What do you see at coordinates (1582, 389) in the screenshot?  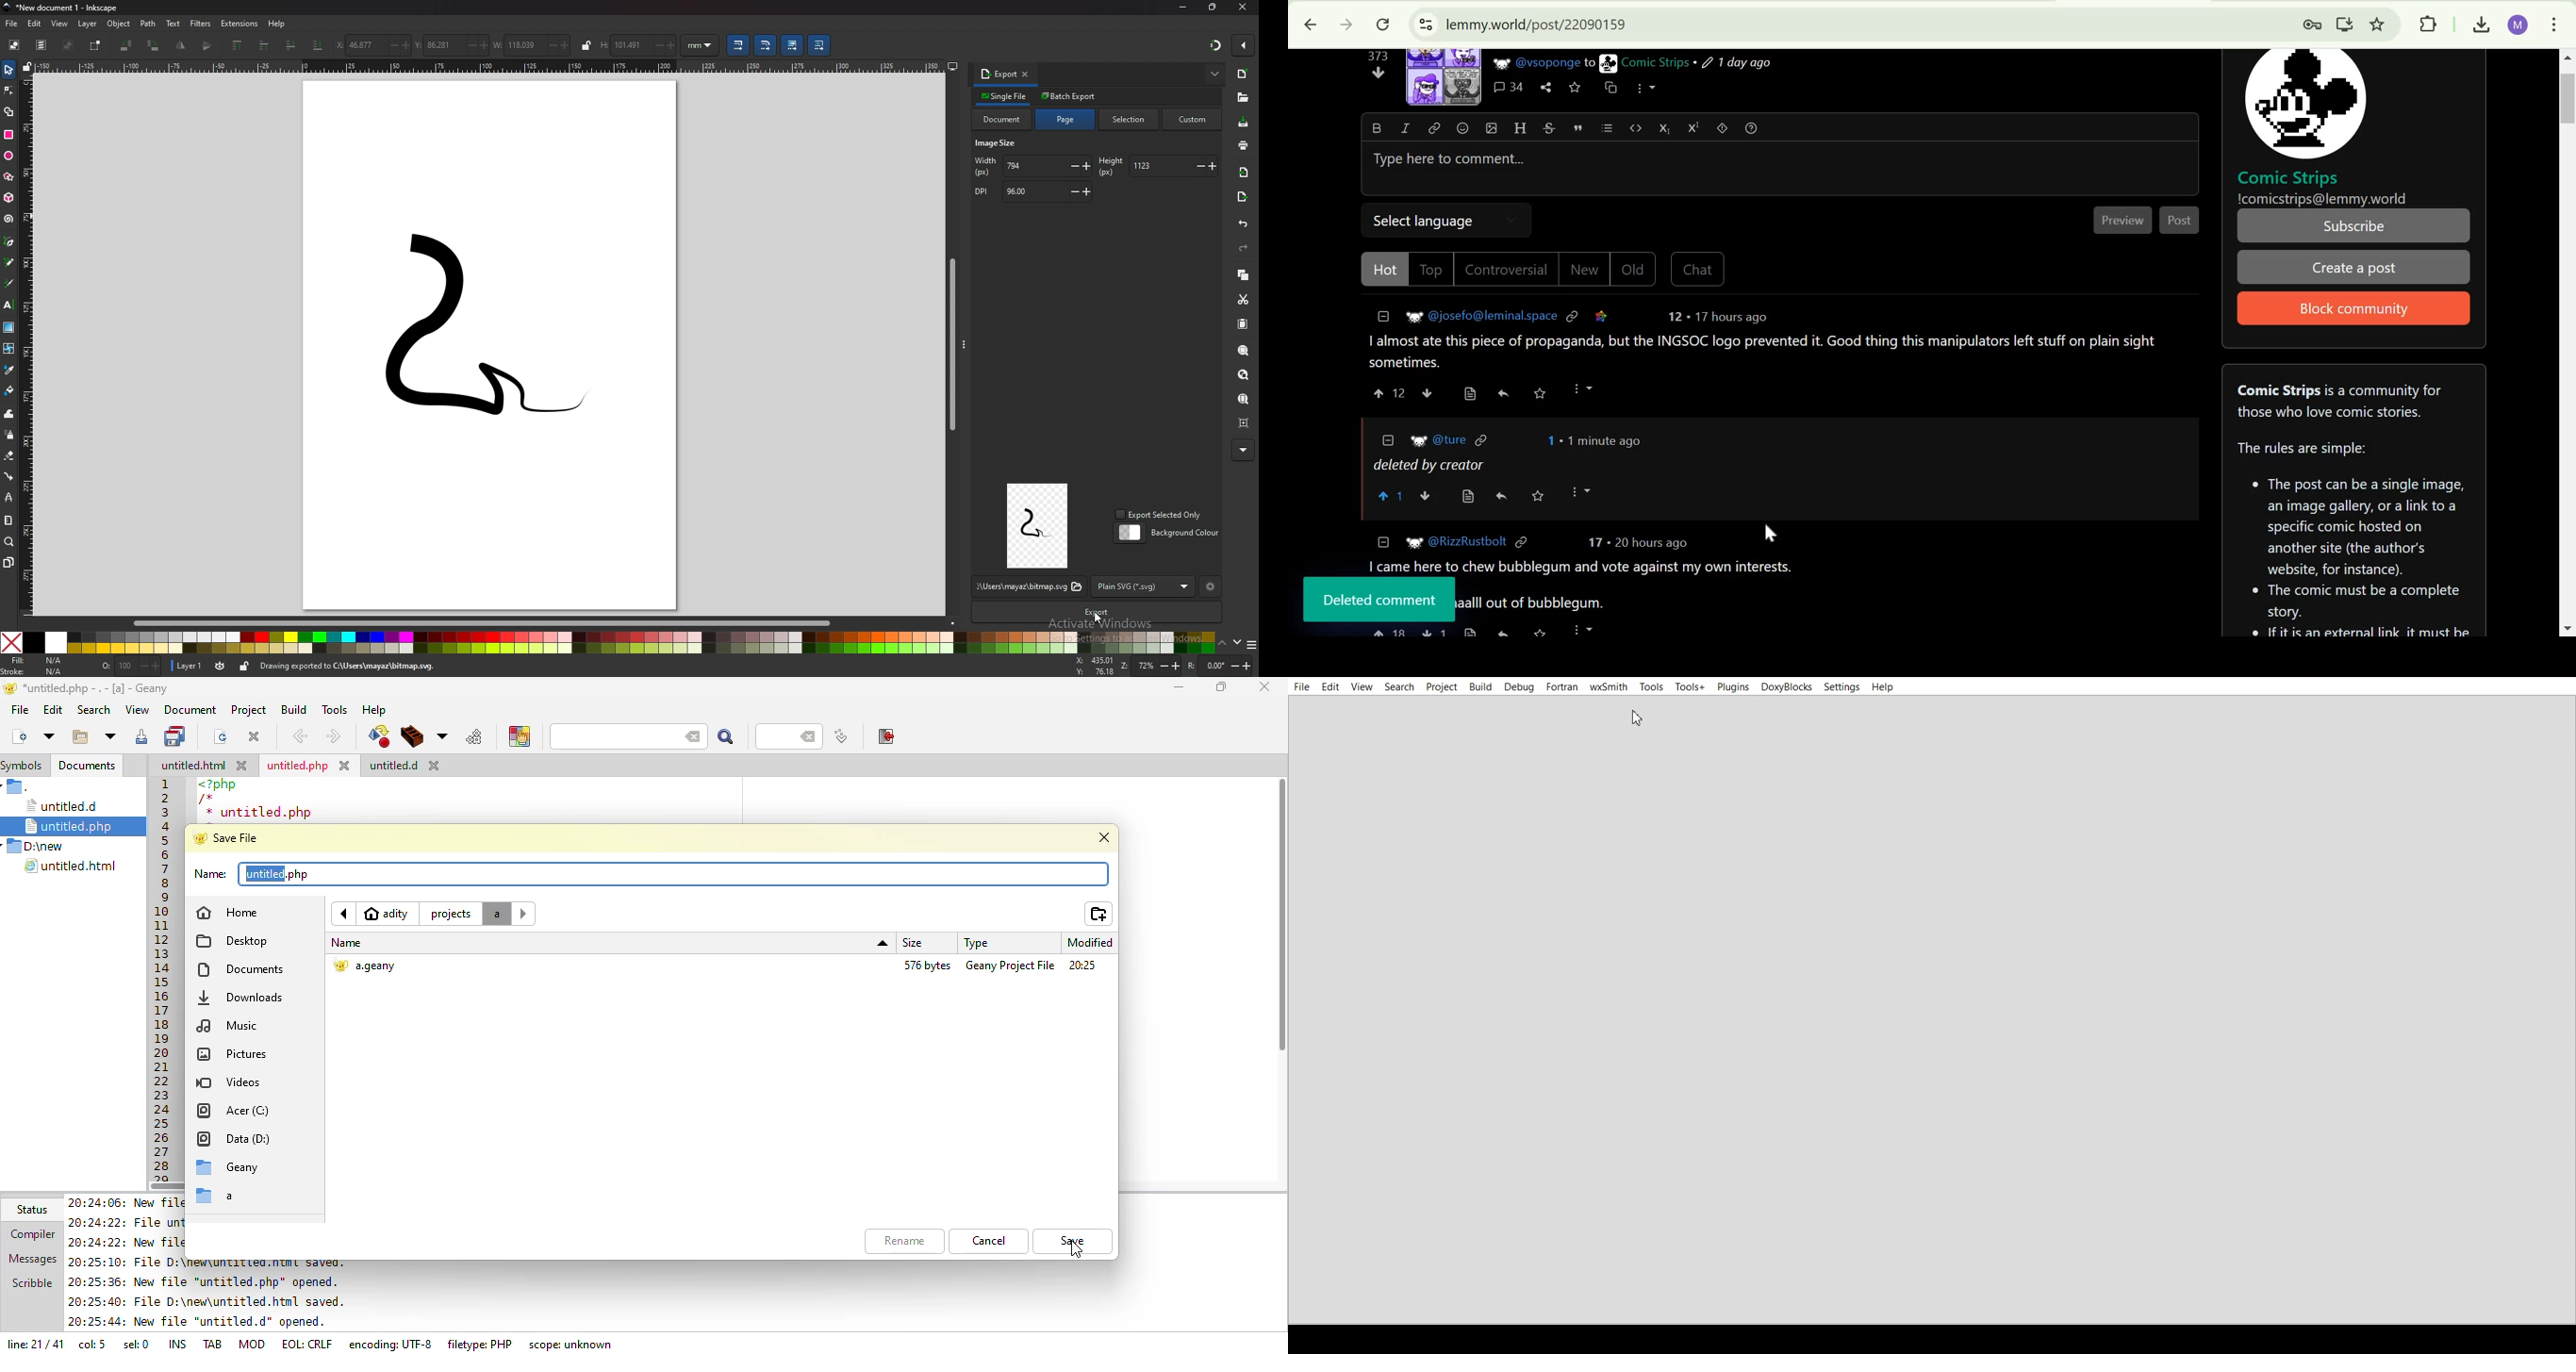 I see `more options` at bounding box center [1582, 389].